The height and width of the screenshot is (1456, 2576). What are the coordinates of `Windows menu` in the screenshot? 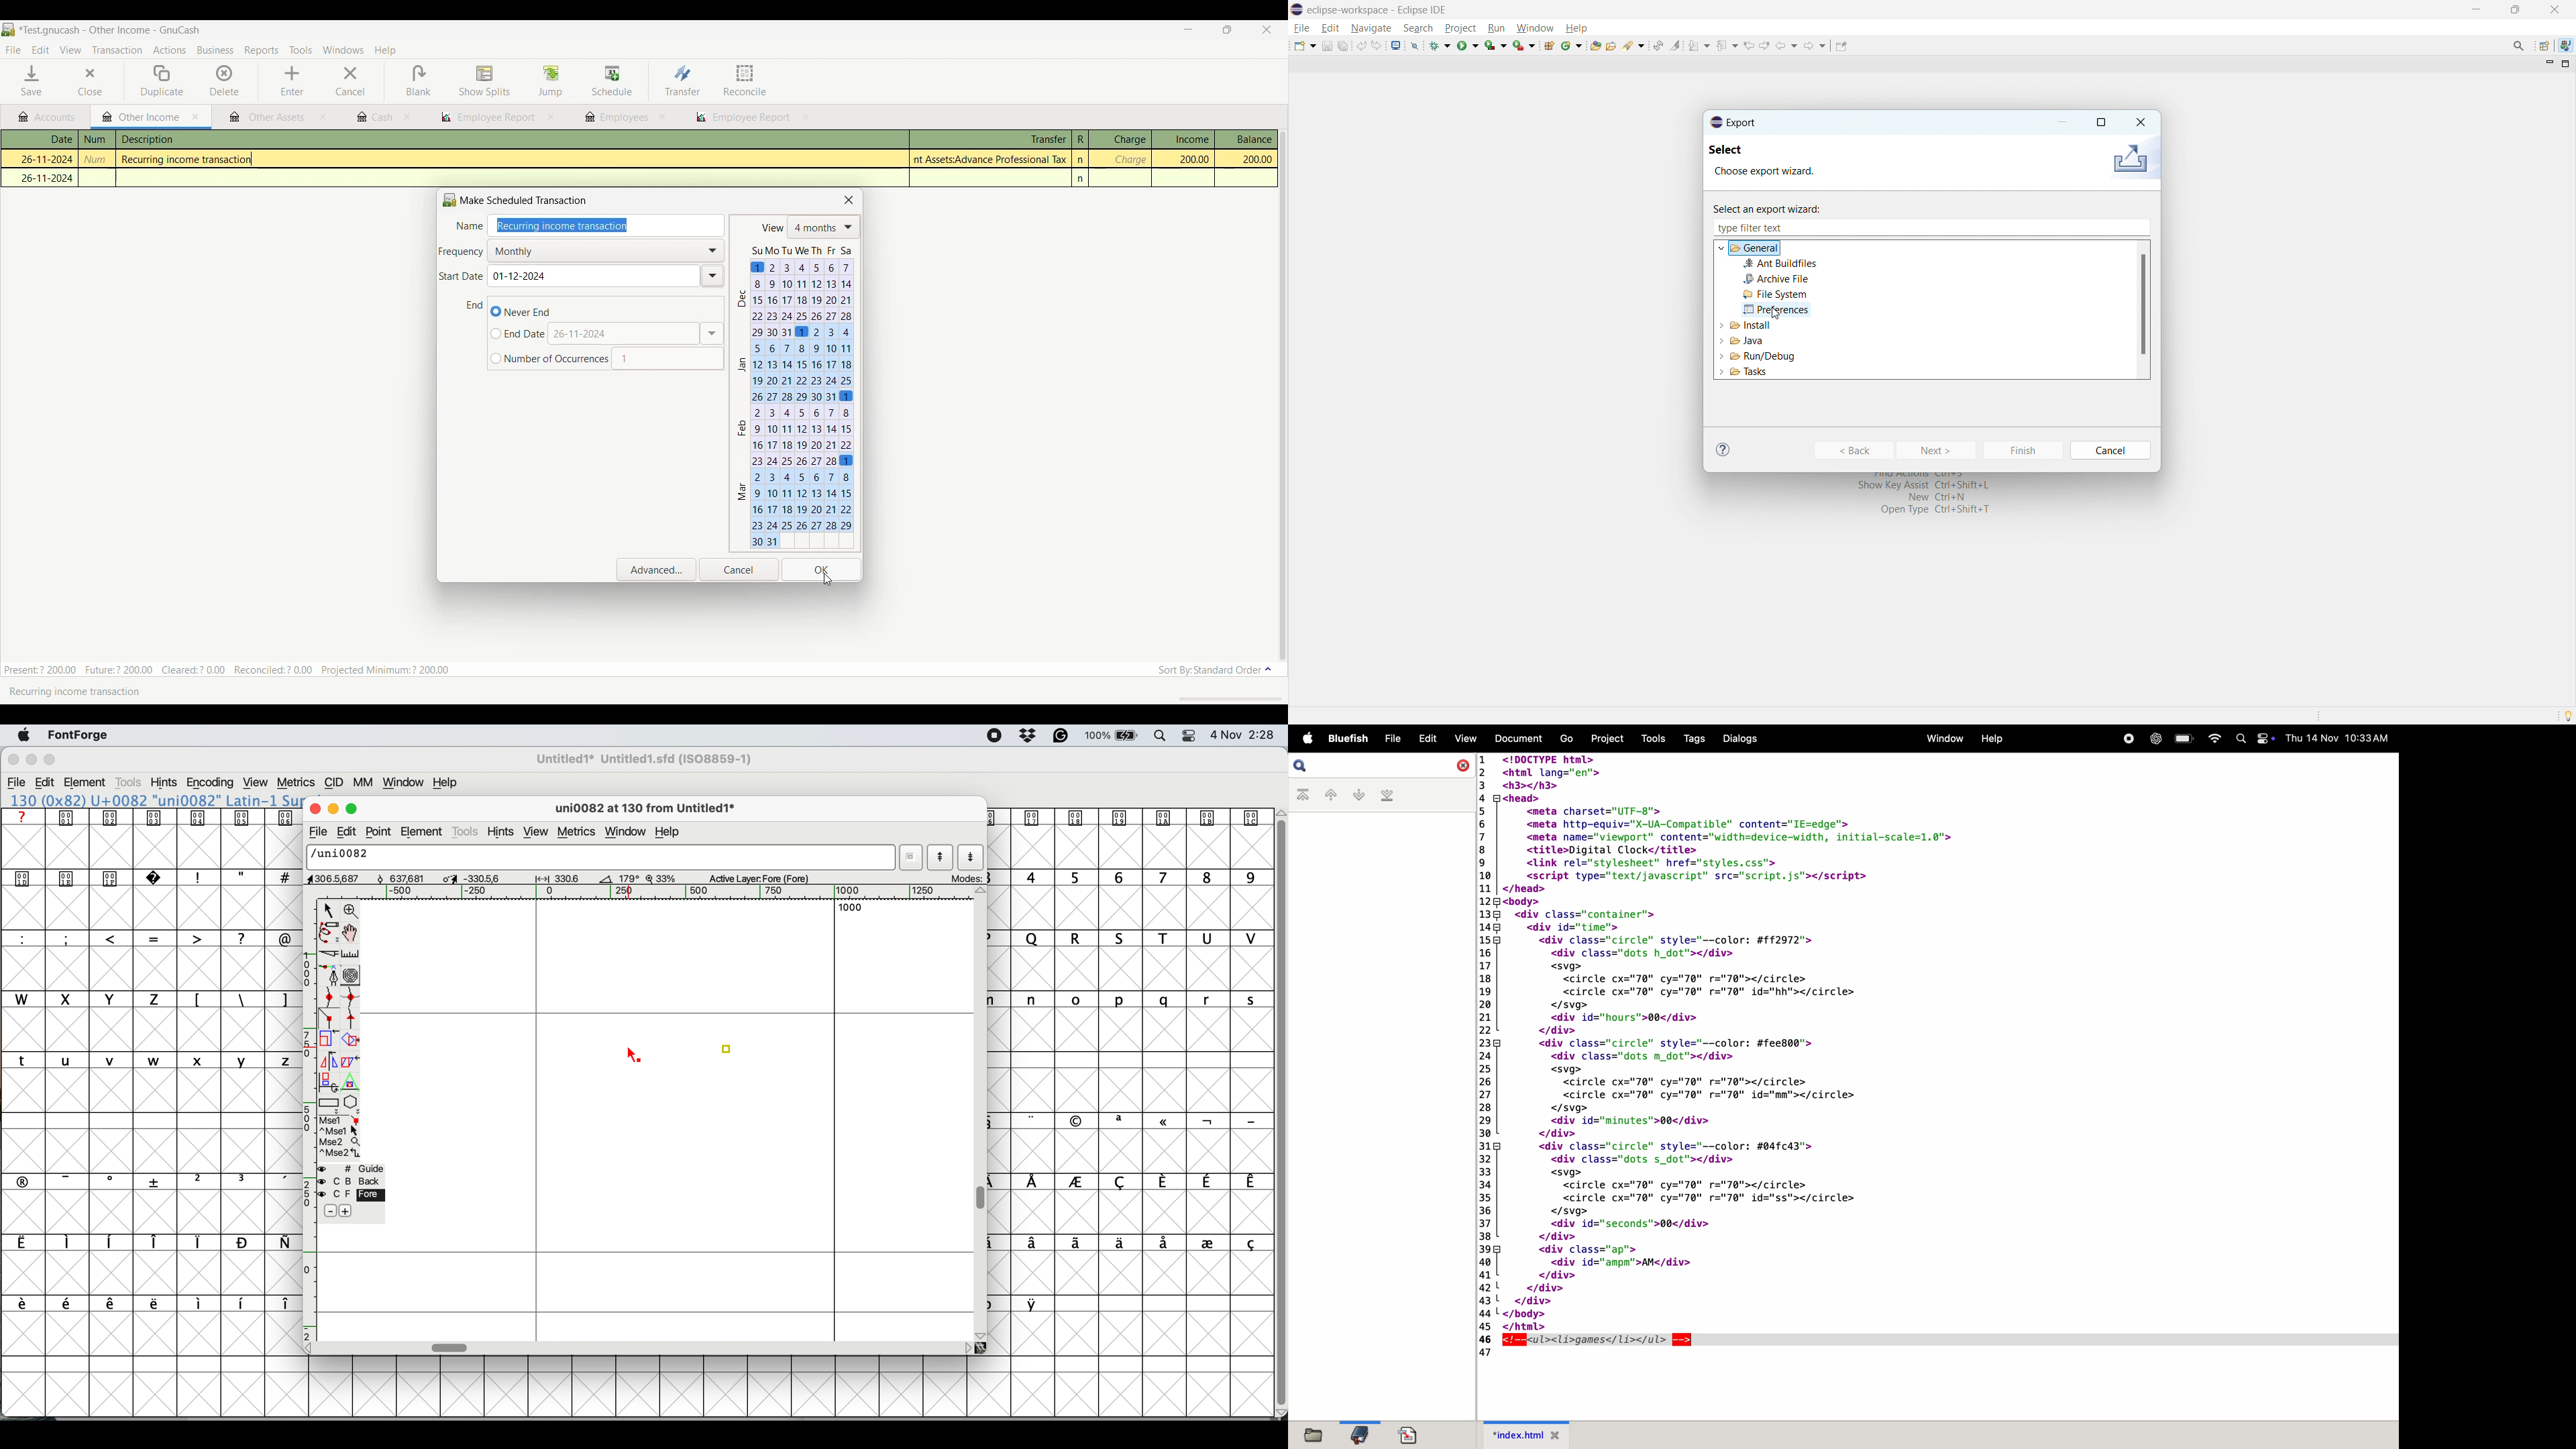 It's located at (343, 50).